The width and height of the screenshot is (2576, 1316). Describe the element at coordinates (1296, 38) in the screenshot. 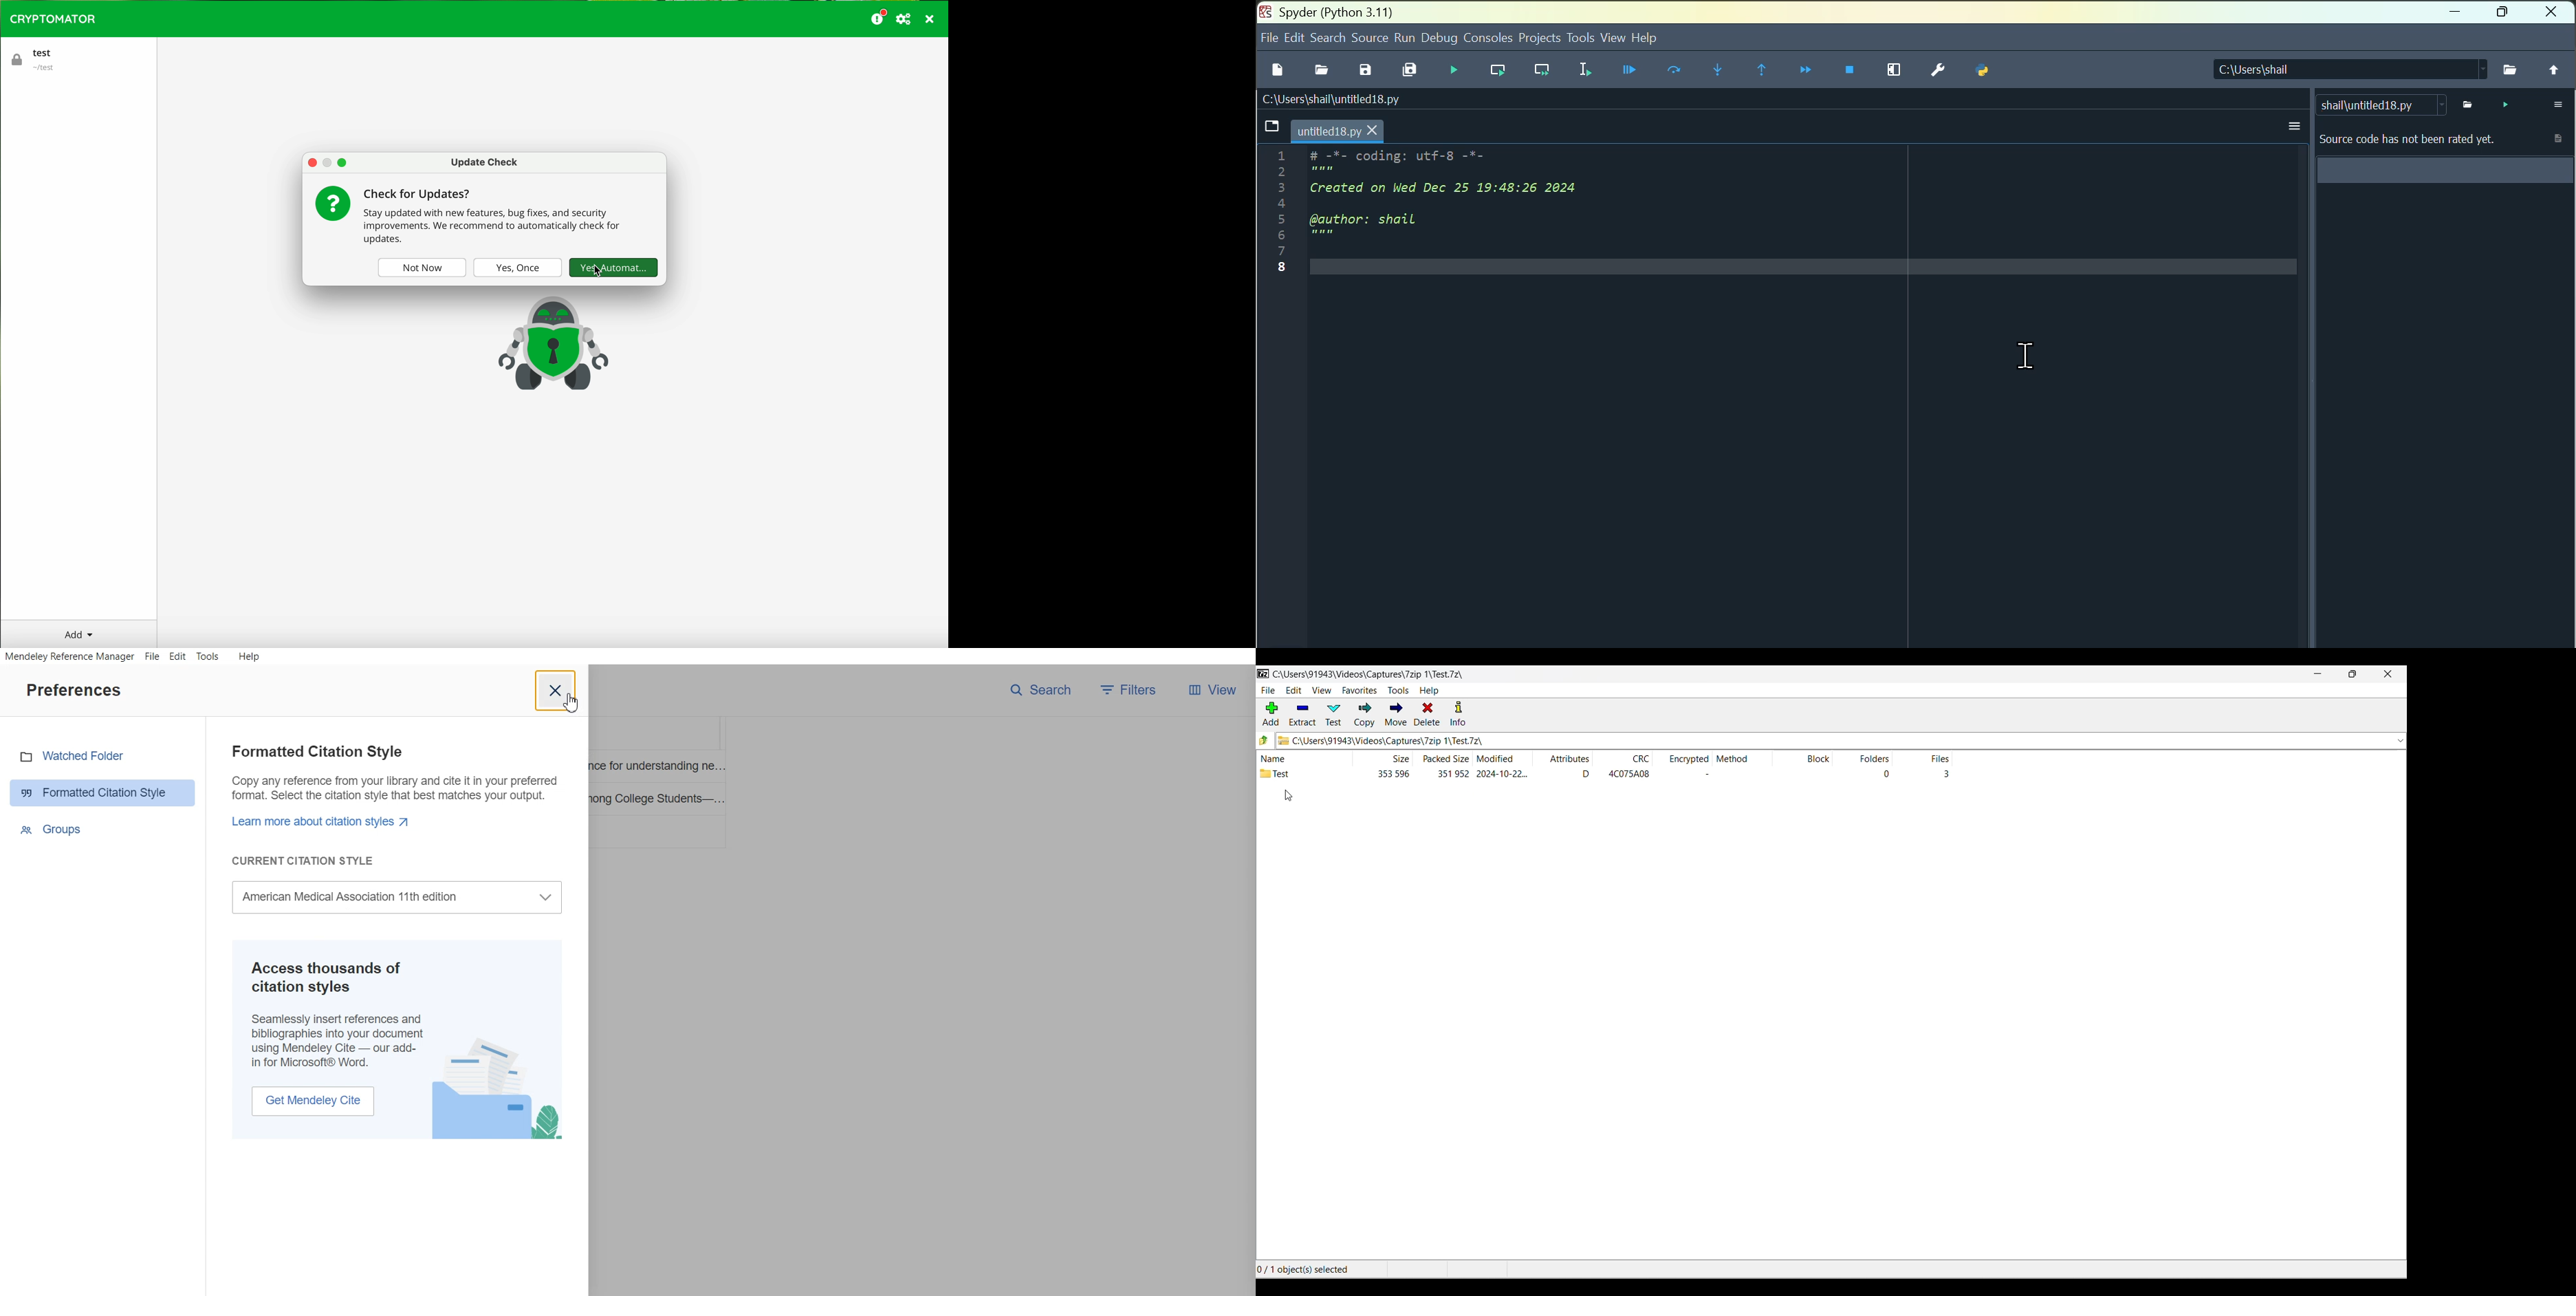

I see `Edit` at that location.